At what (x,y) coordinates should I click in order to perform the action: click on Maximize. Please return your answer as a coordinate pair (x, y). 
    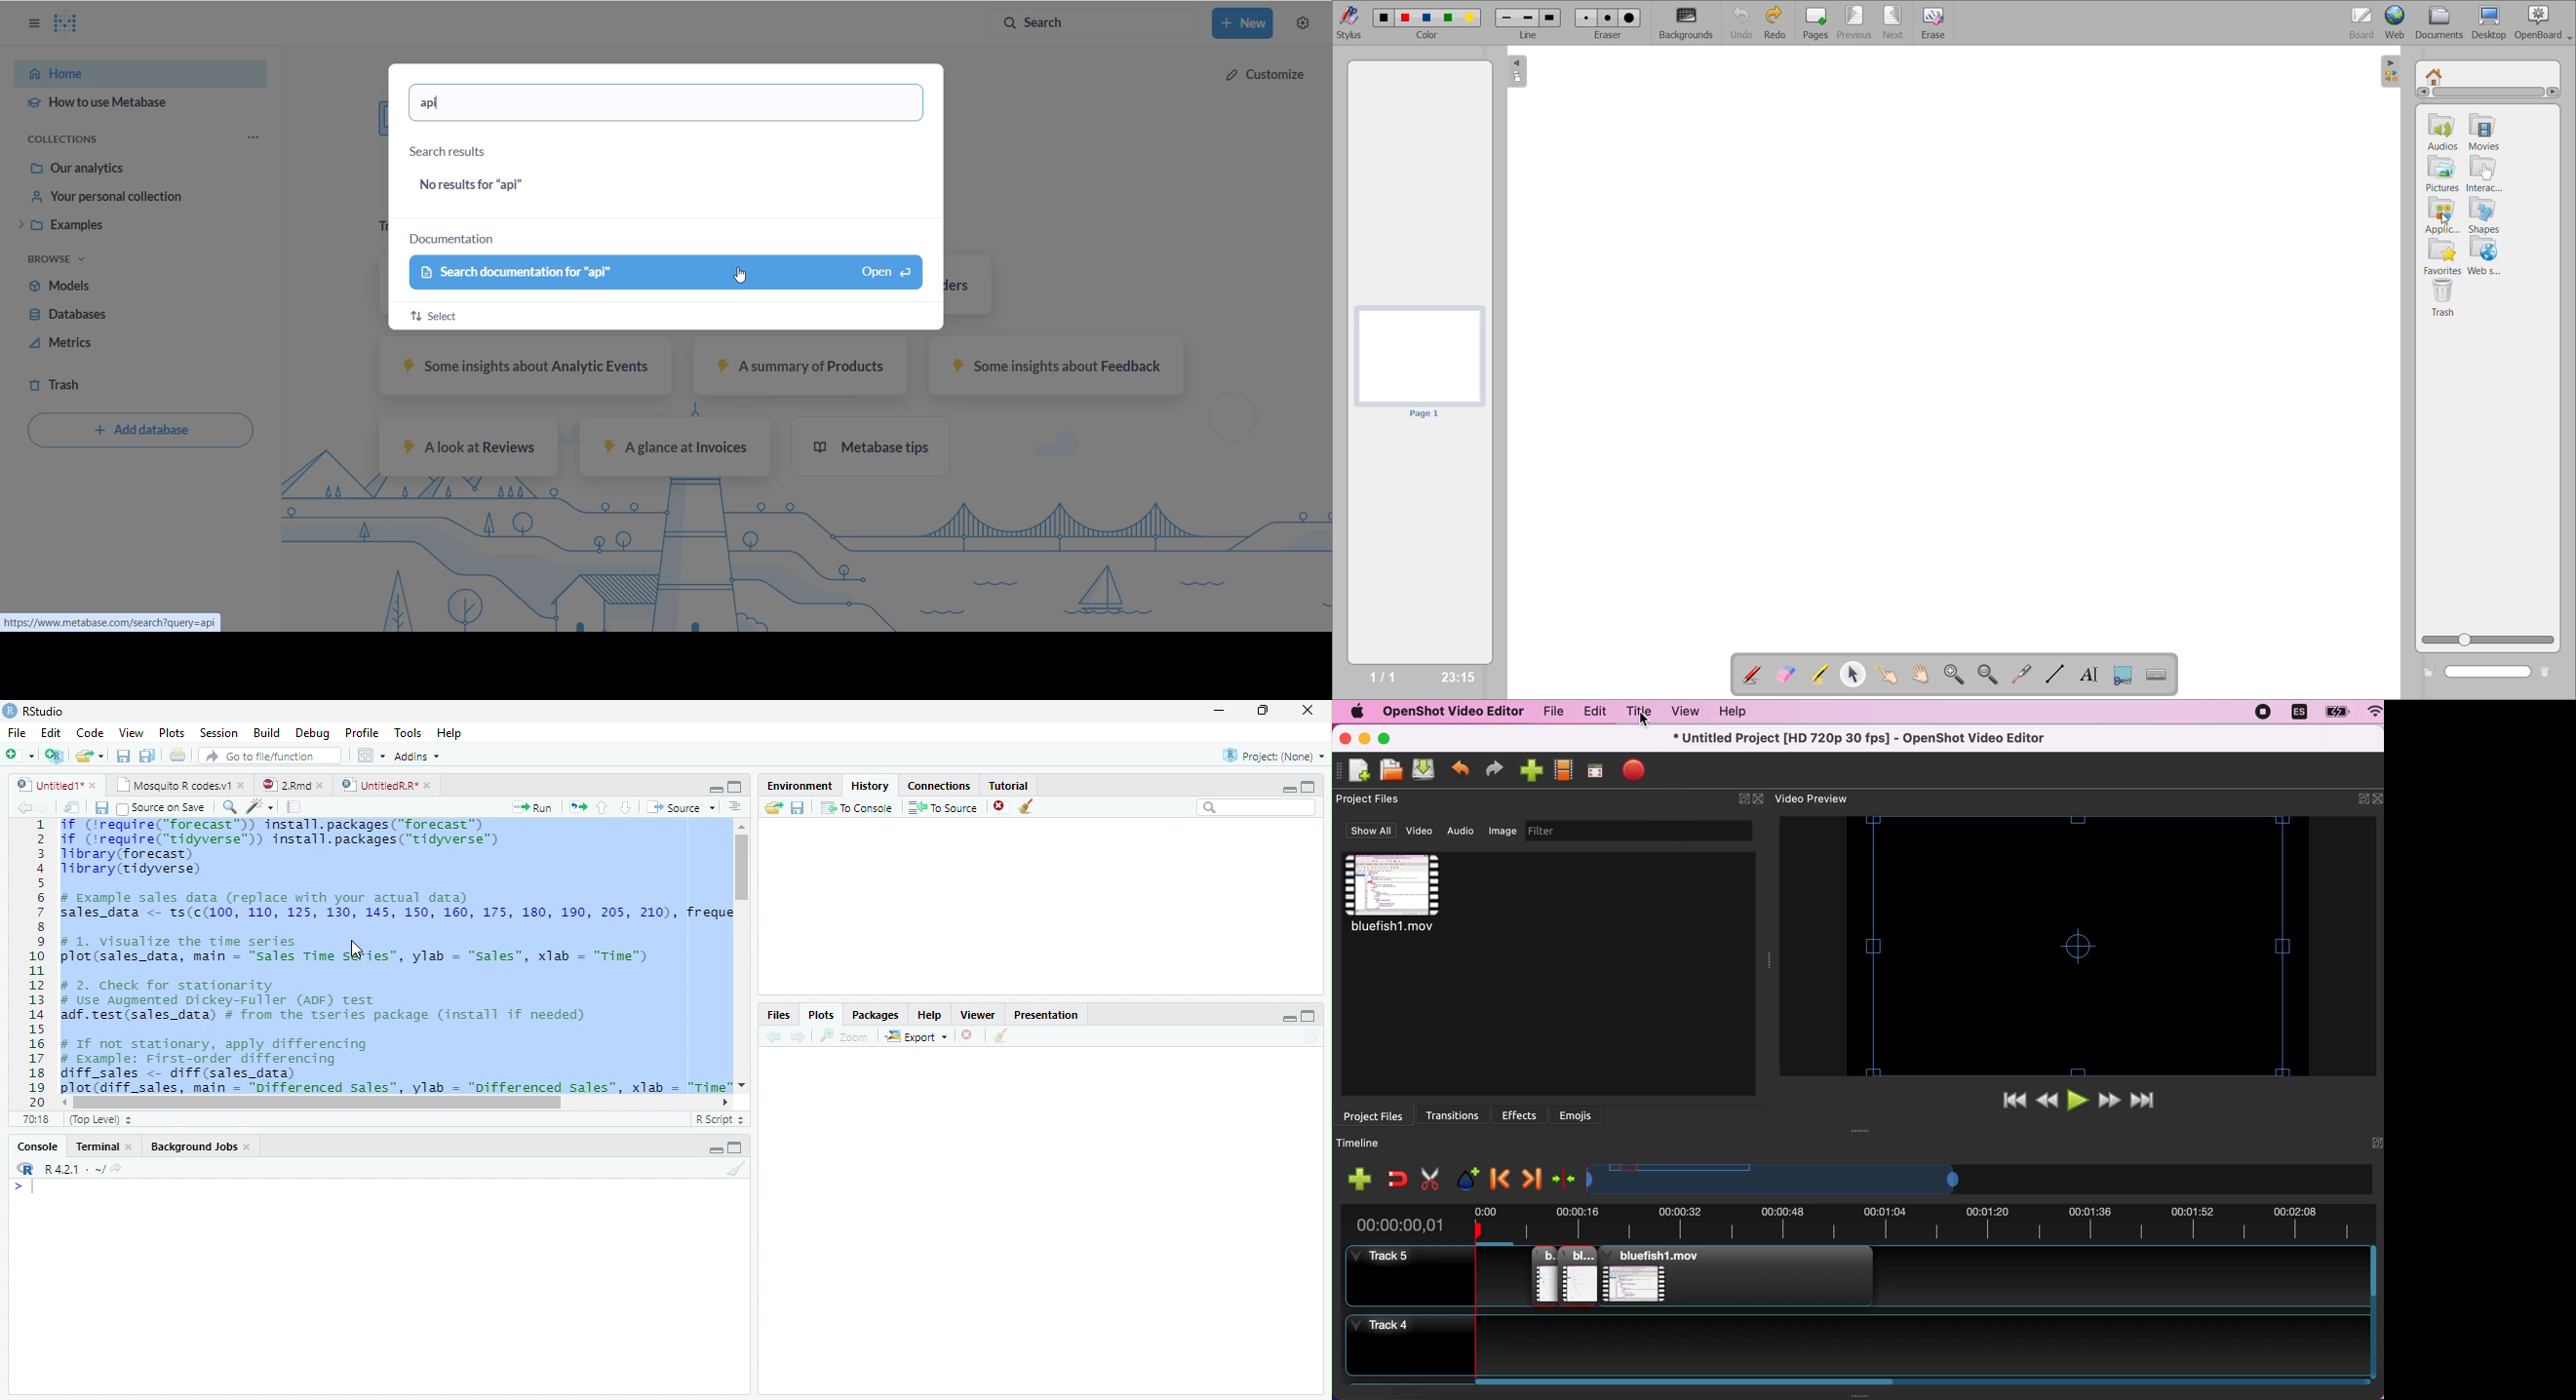
    Looking at the image, I should click on (1308, 1017).